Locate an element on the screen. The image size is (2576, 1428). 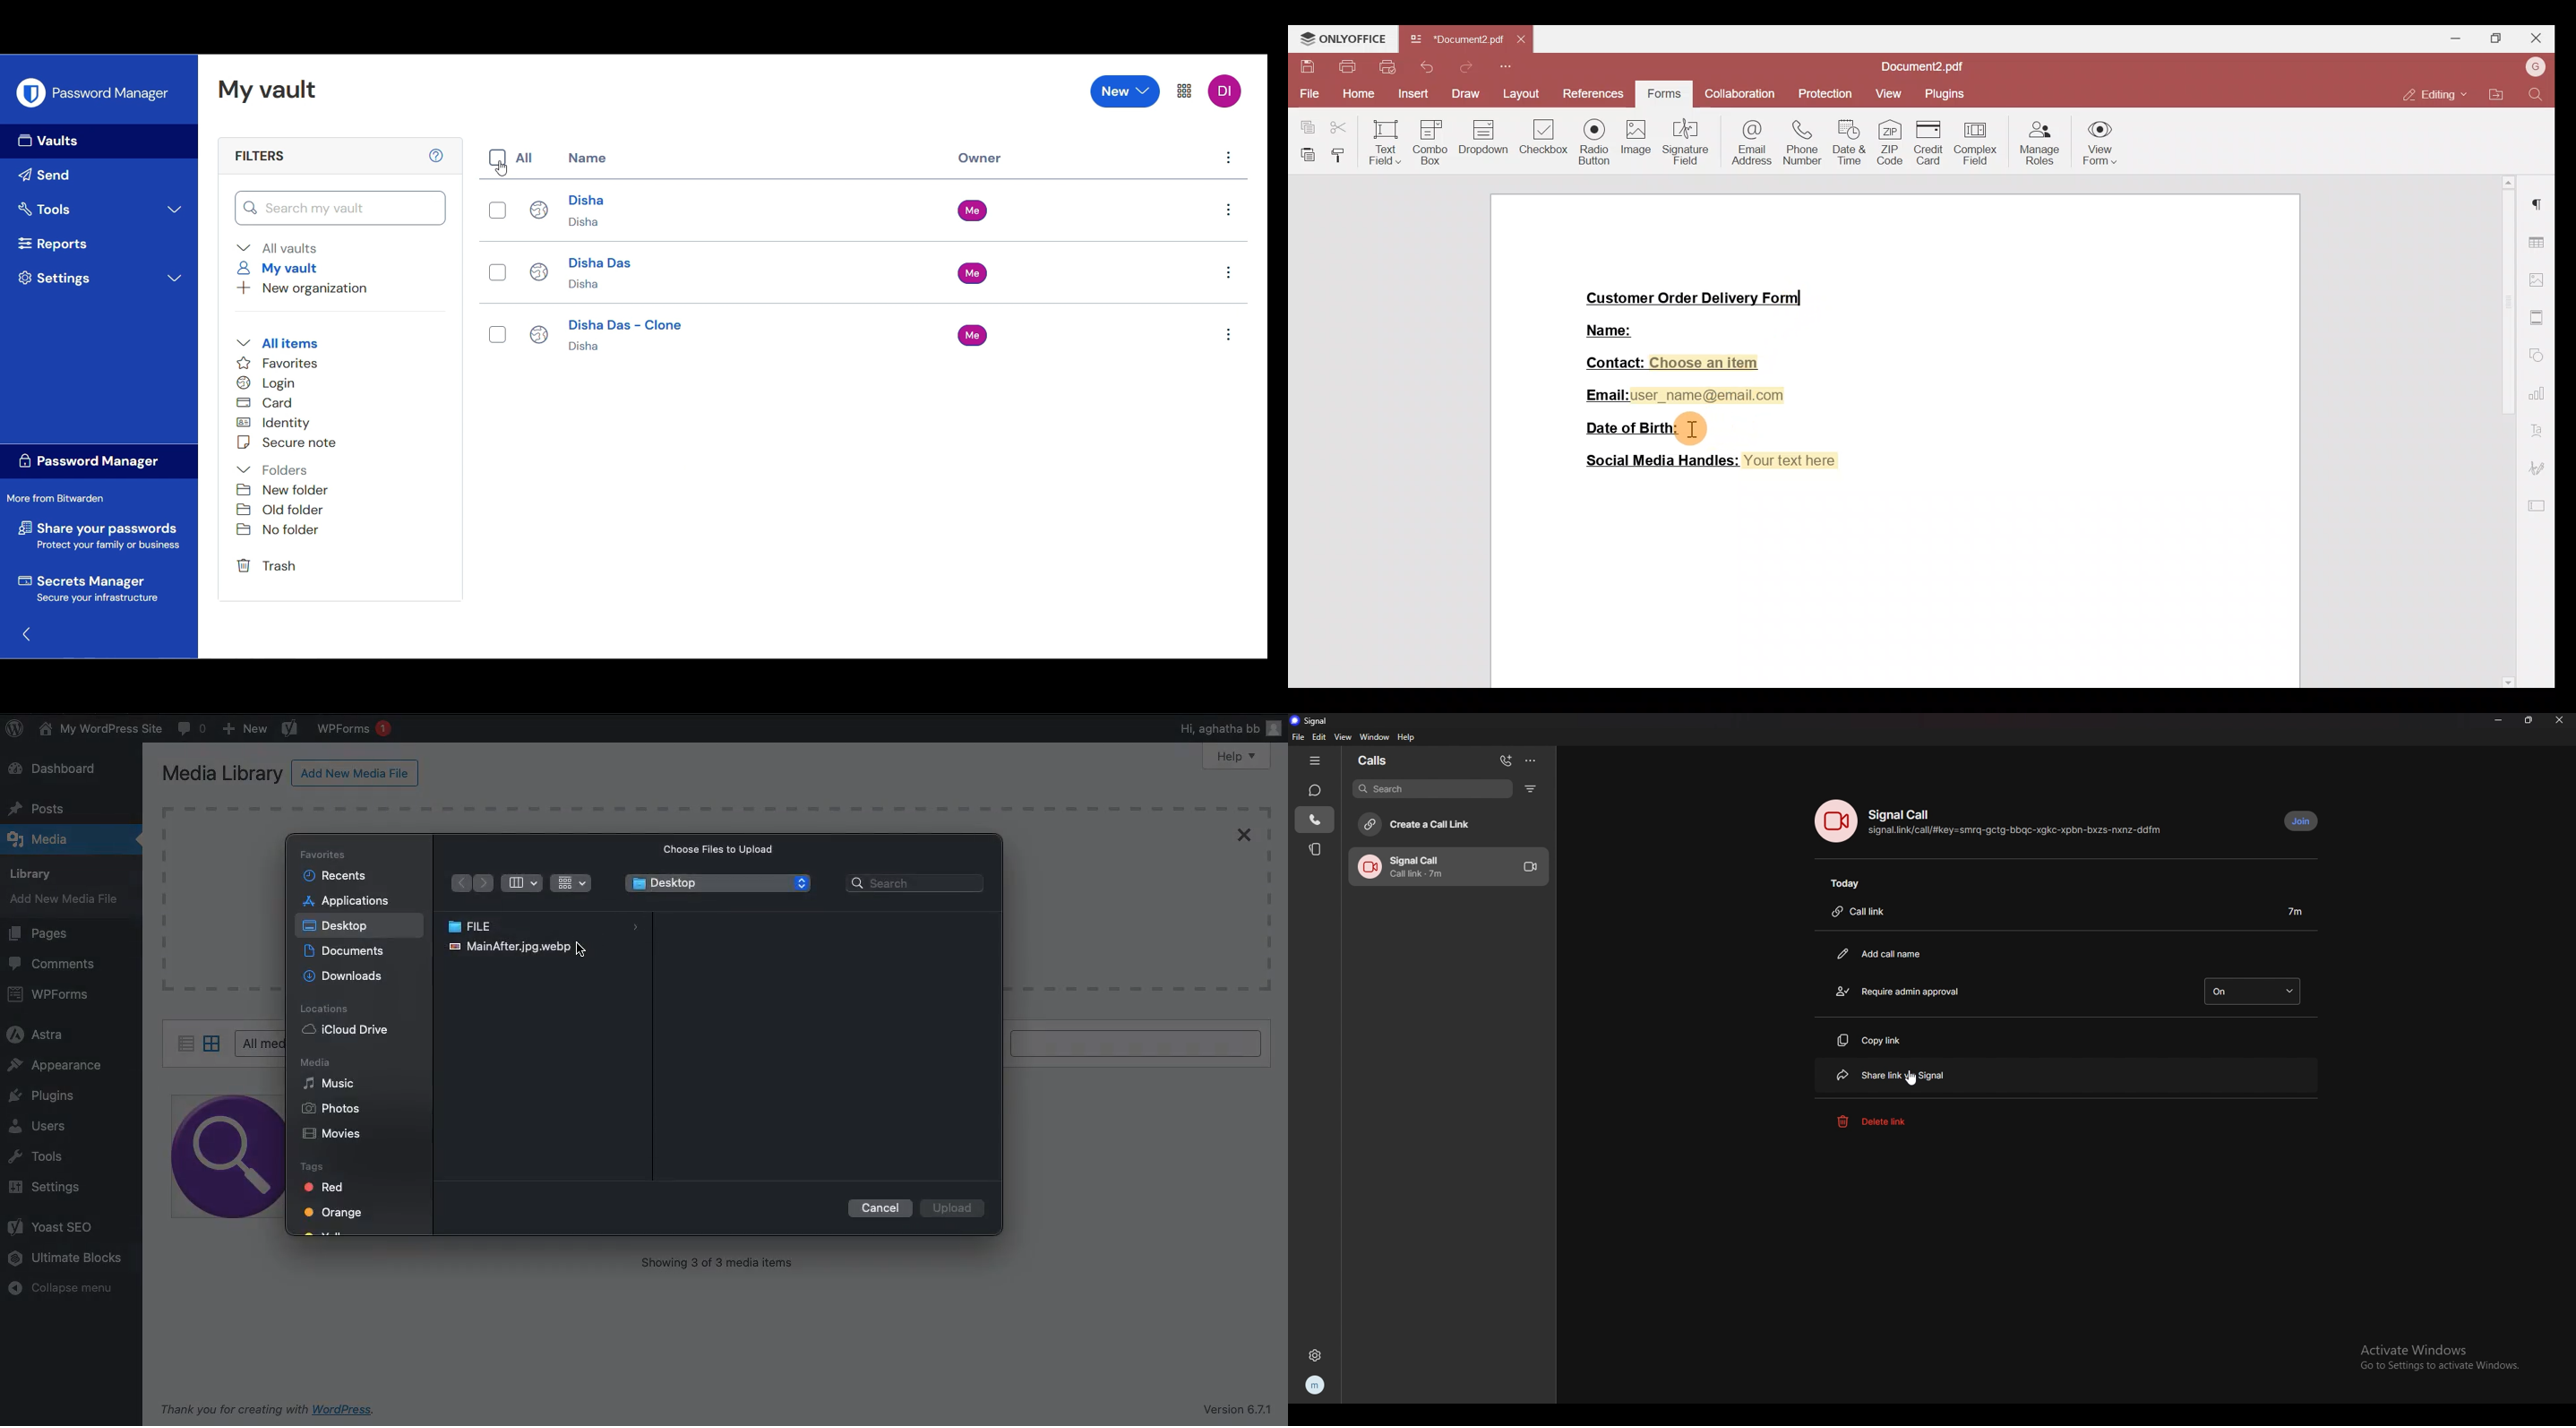
close is located at coordinates (2559, 720).